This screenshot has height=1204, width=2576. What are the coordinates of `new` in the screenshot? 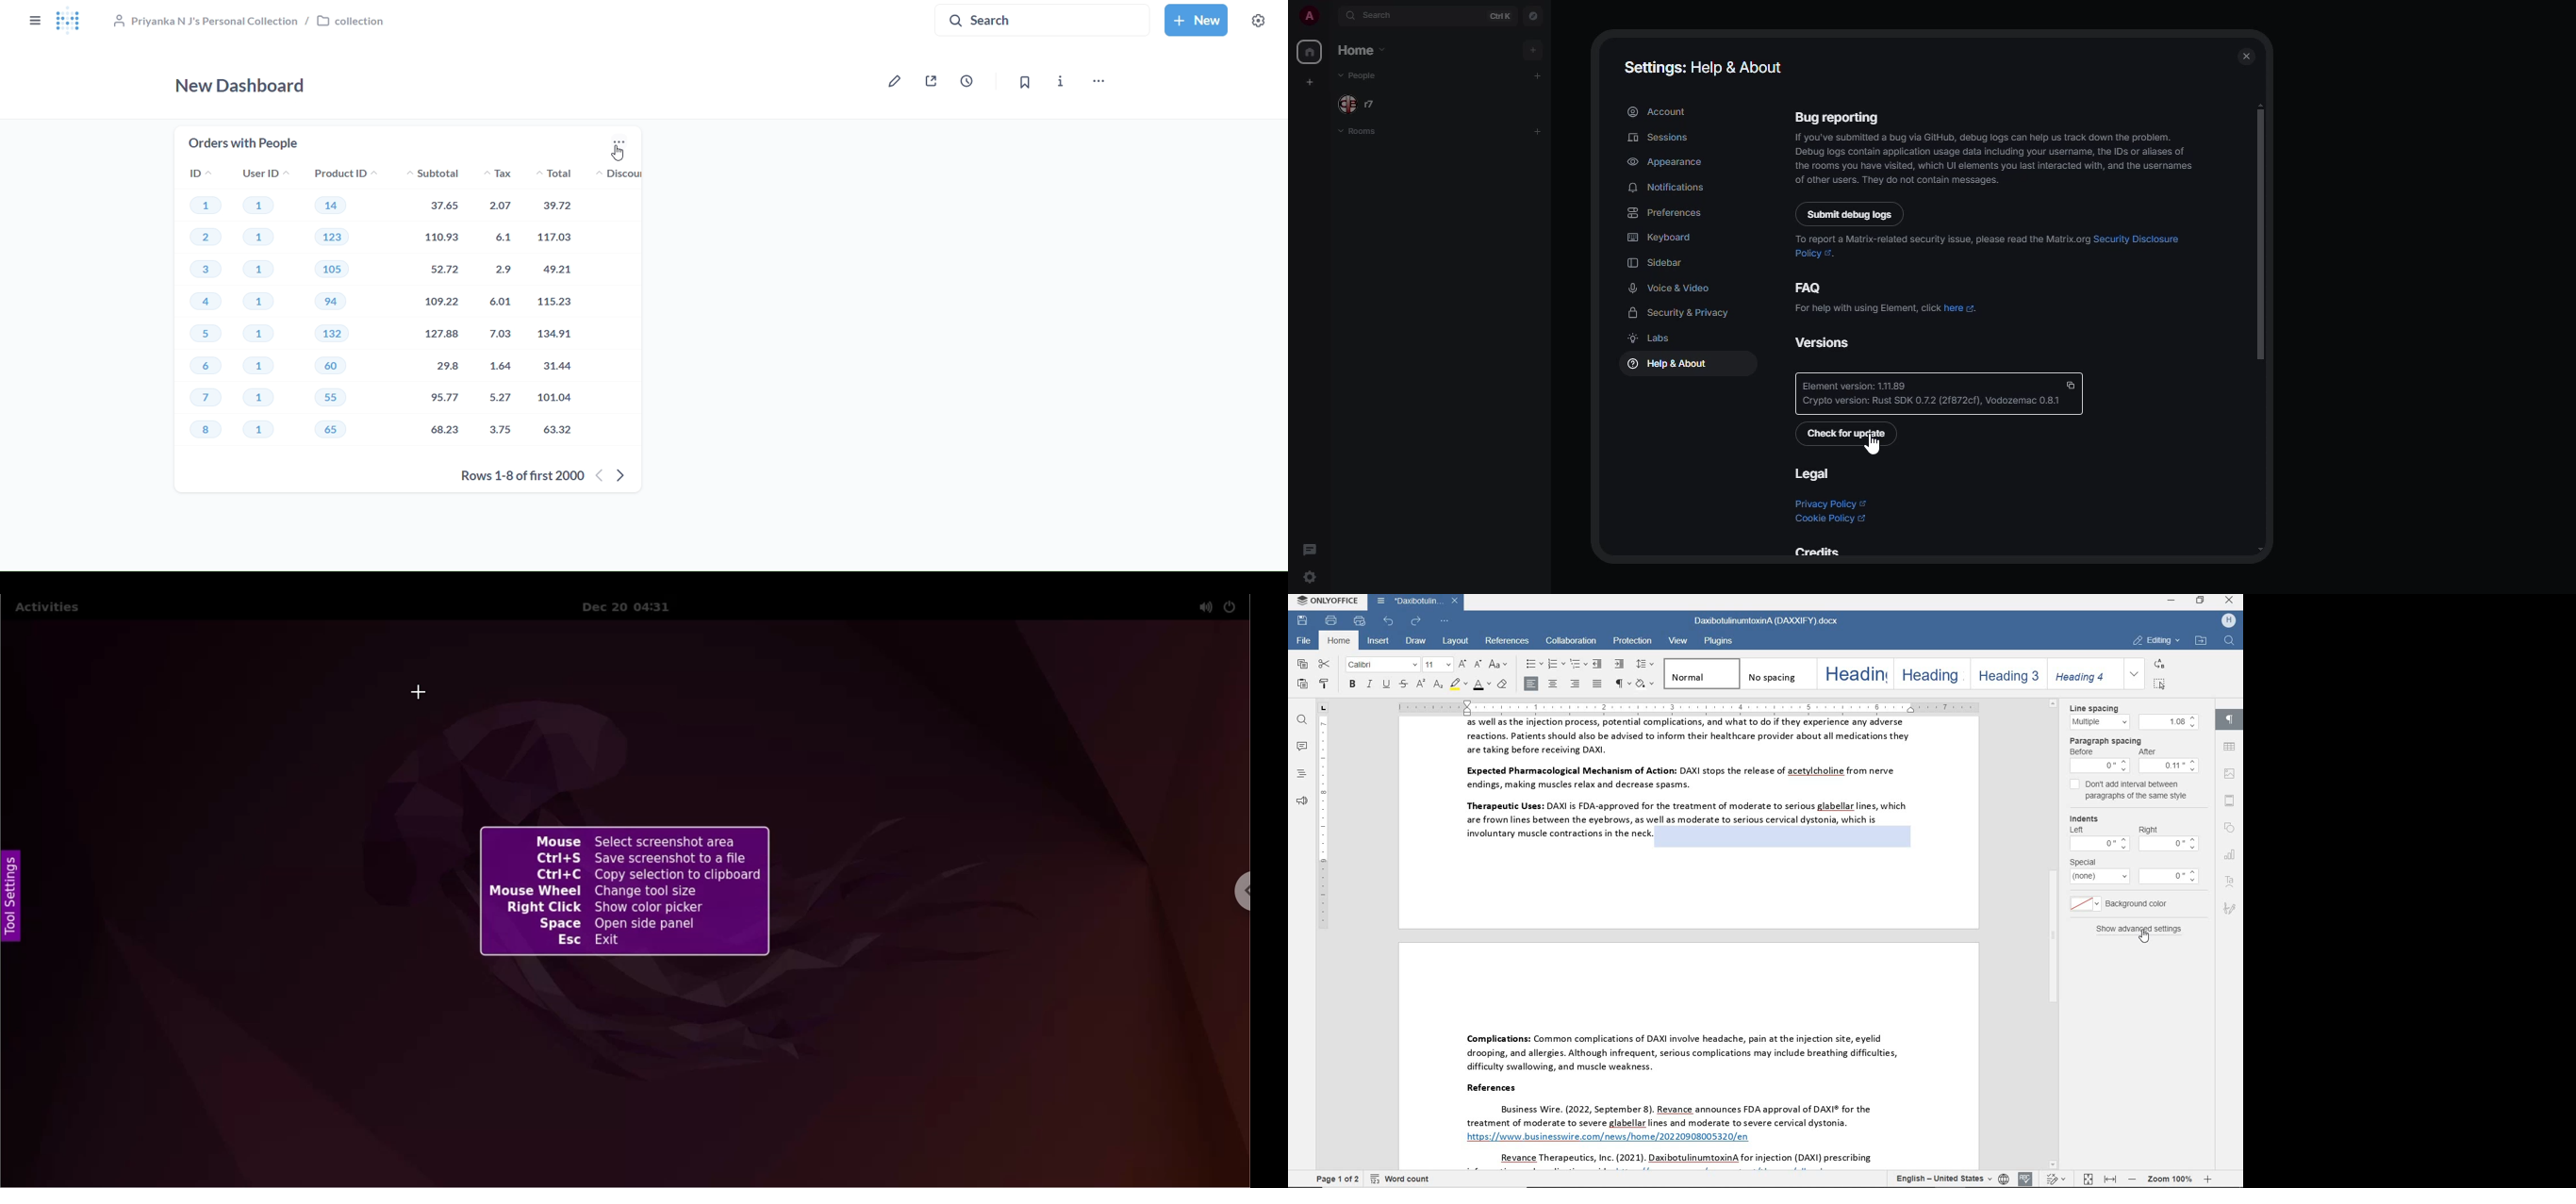 It's located at (1194, 20).